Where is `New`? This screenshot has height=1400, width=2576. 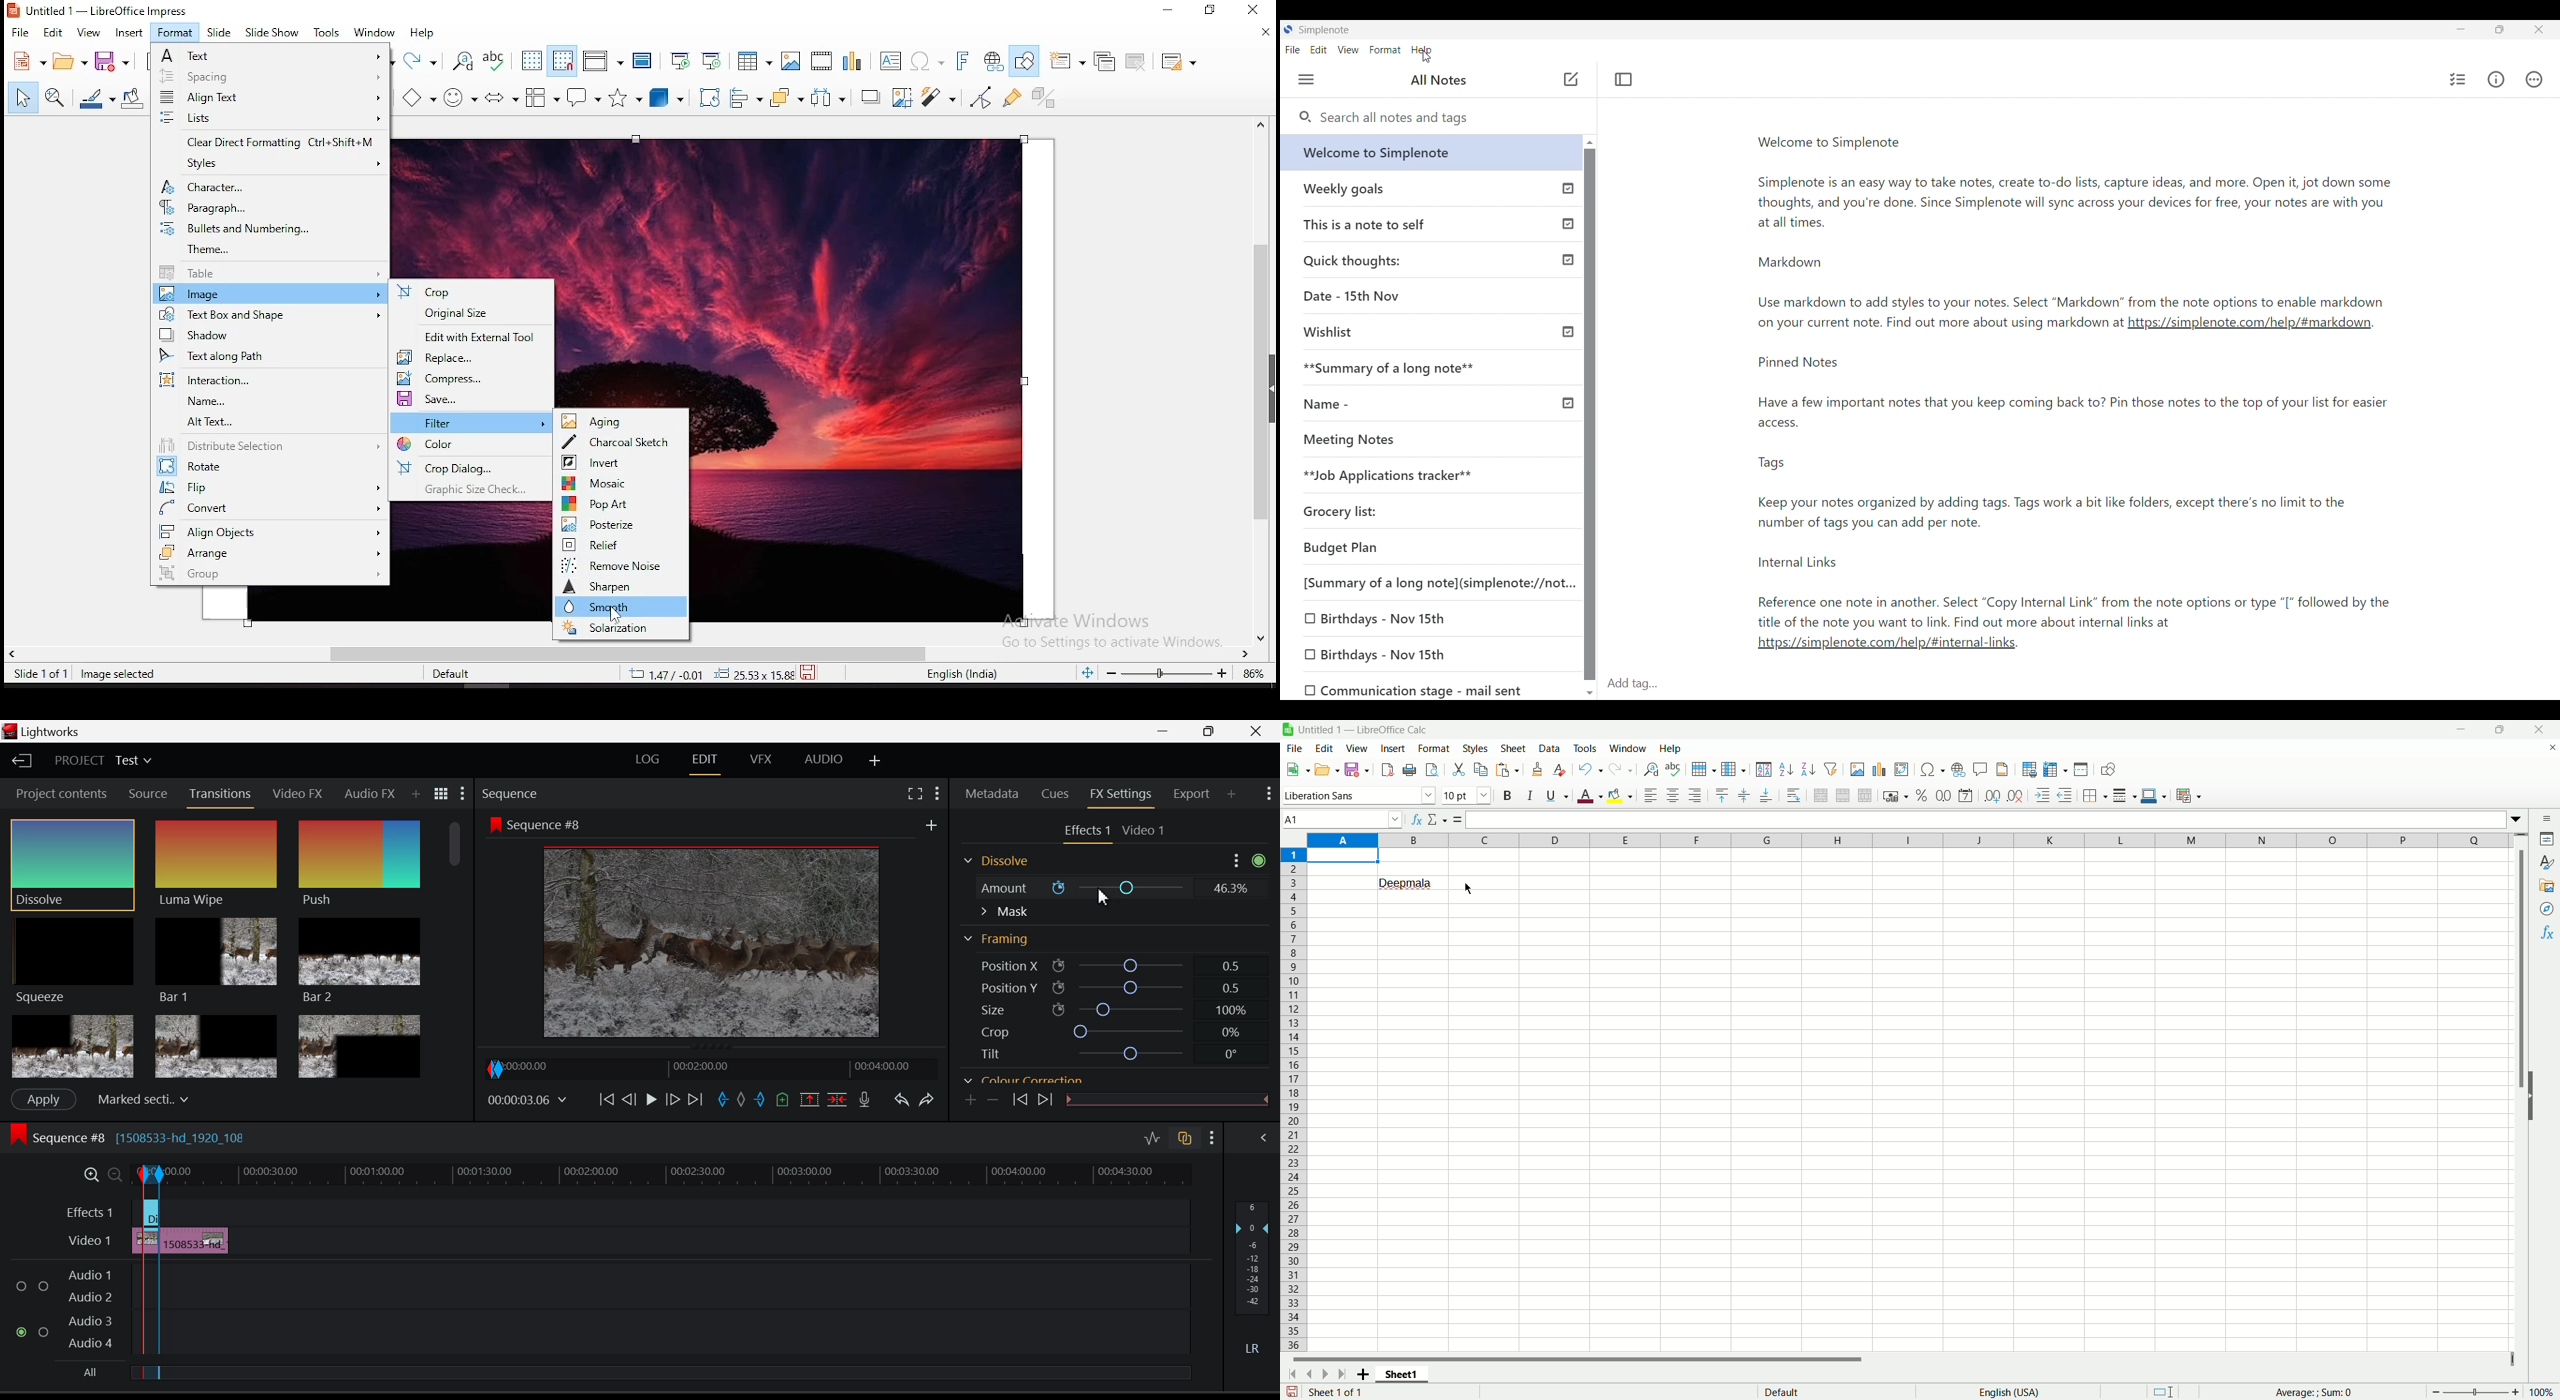
New is located at coordinates (1297, 768).